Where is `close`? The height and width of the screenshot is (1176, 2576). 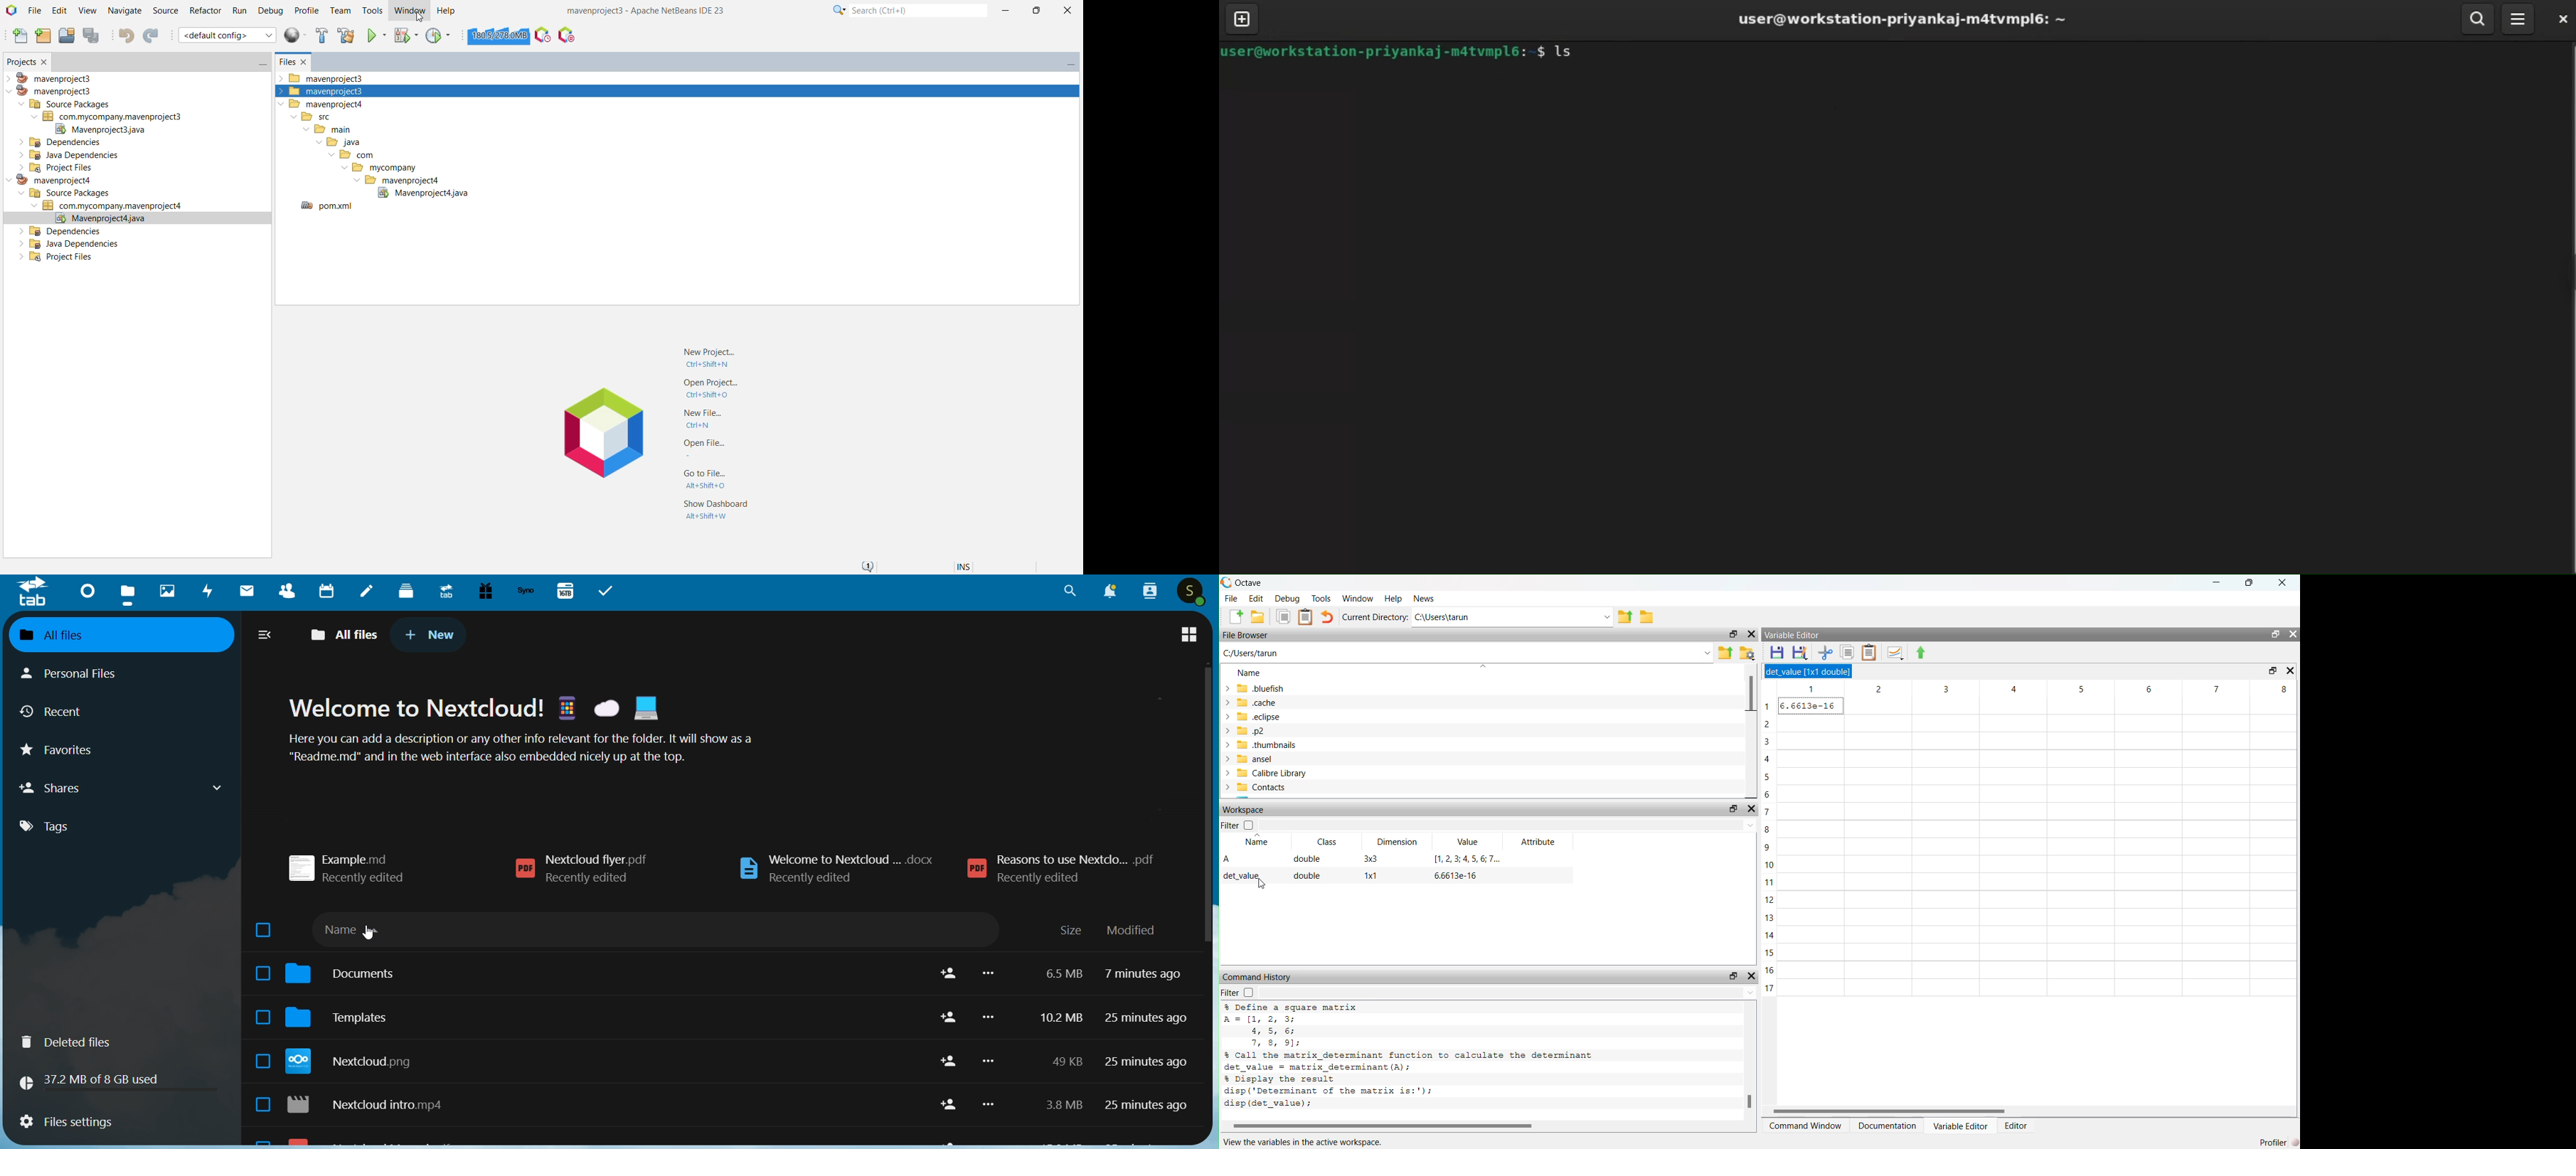 close is located at coordinates (2293, 635).